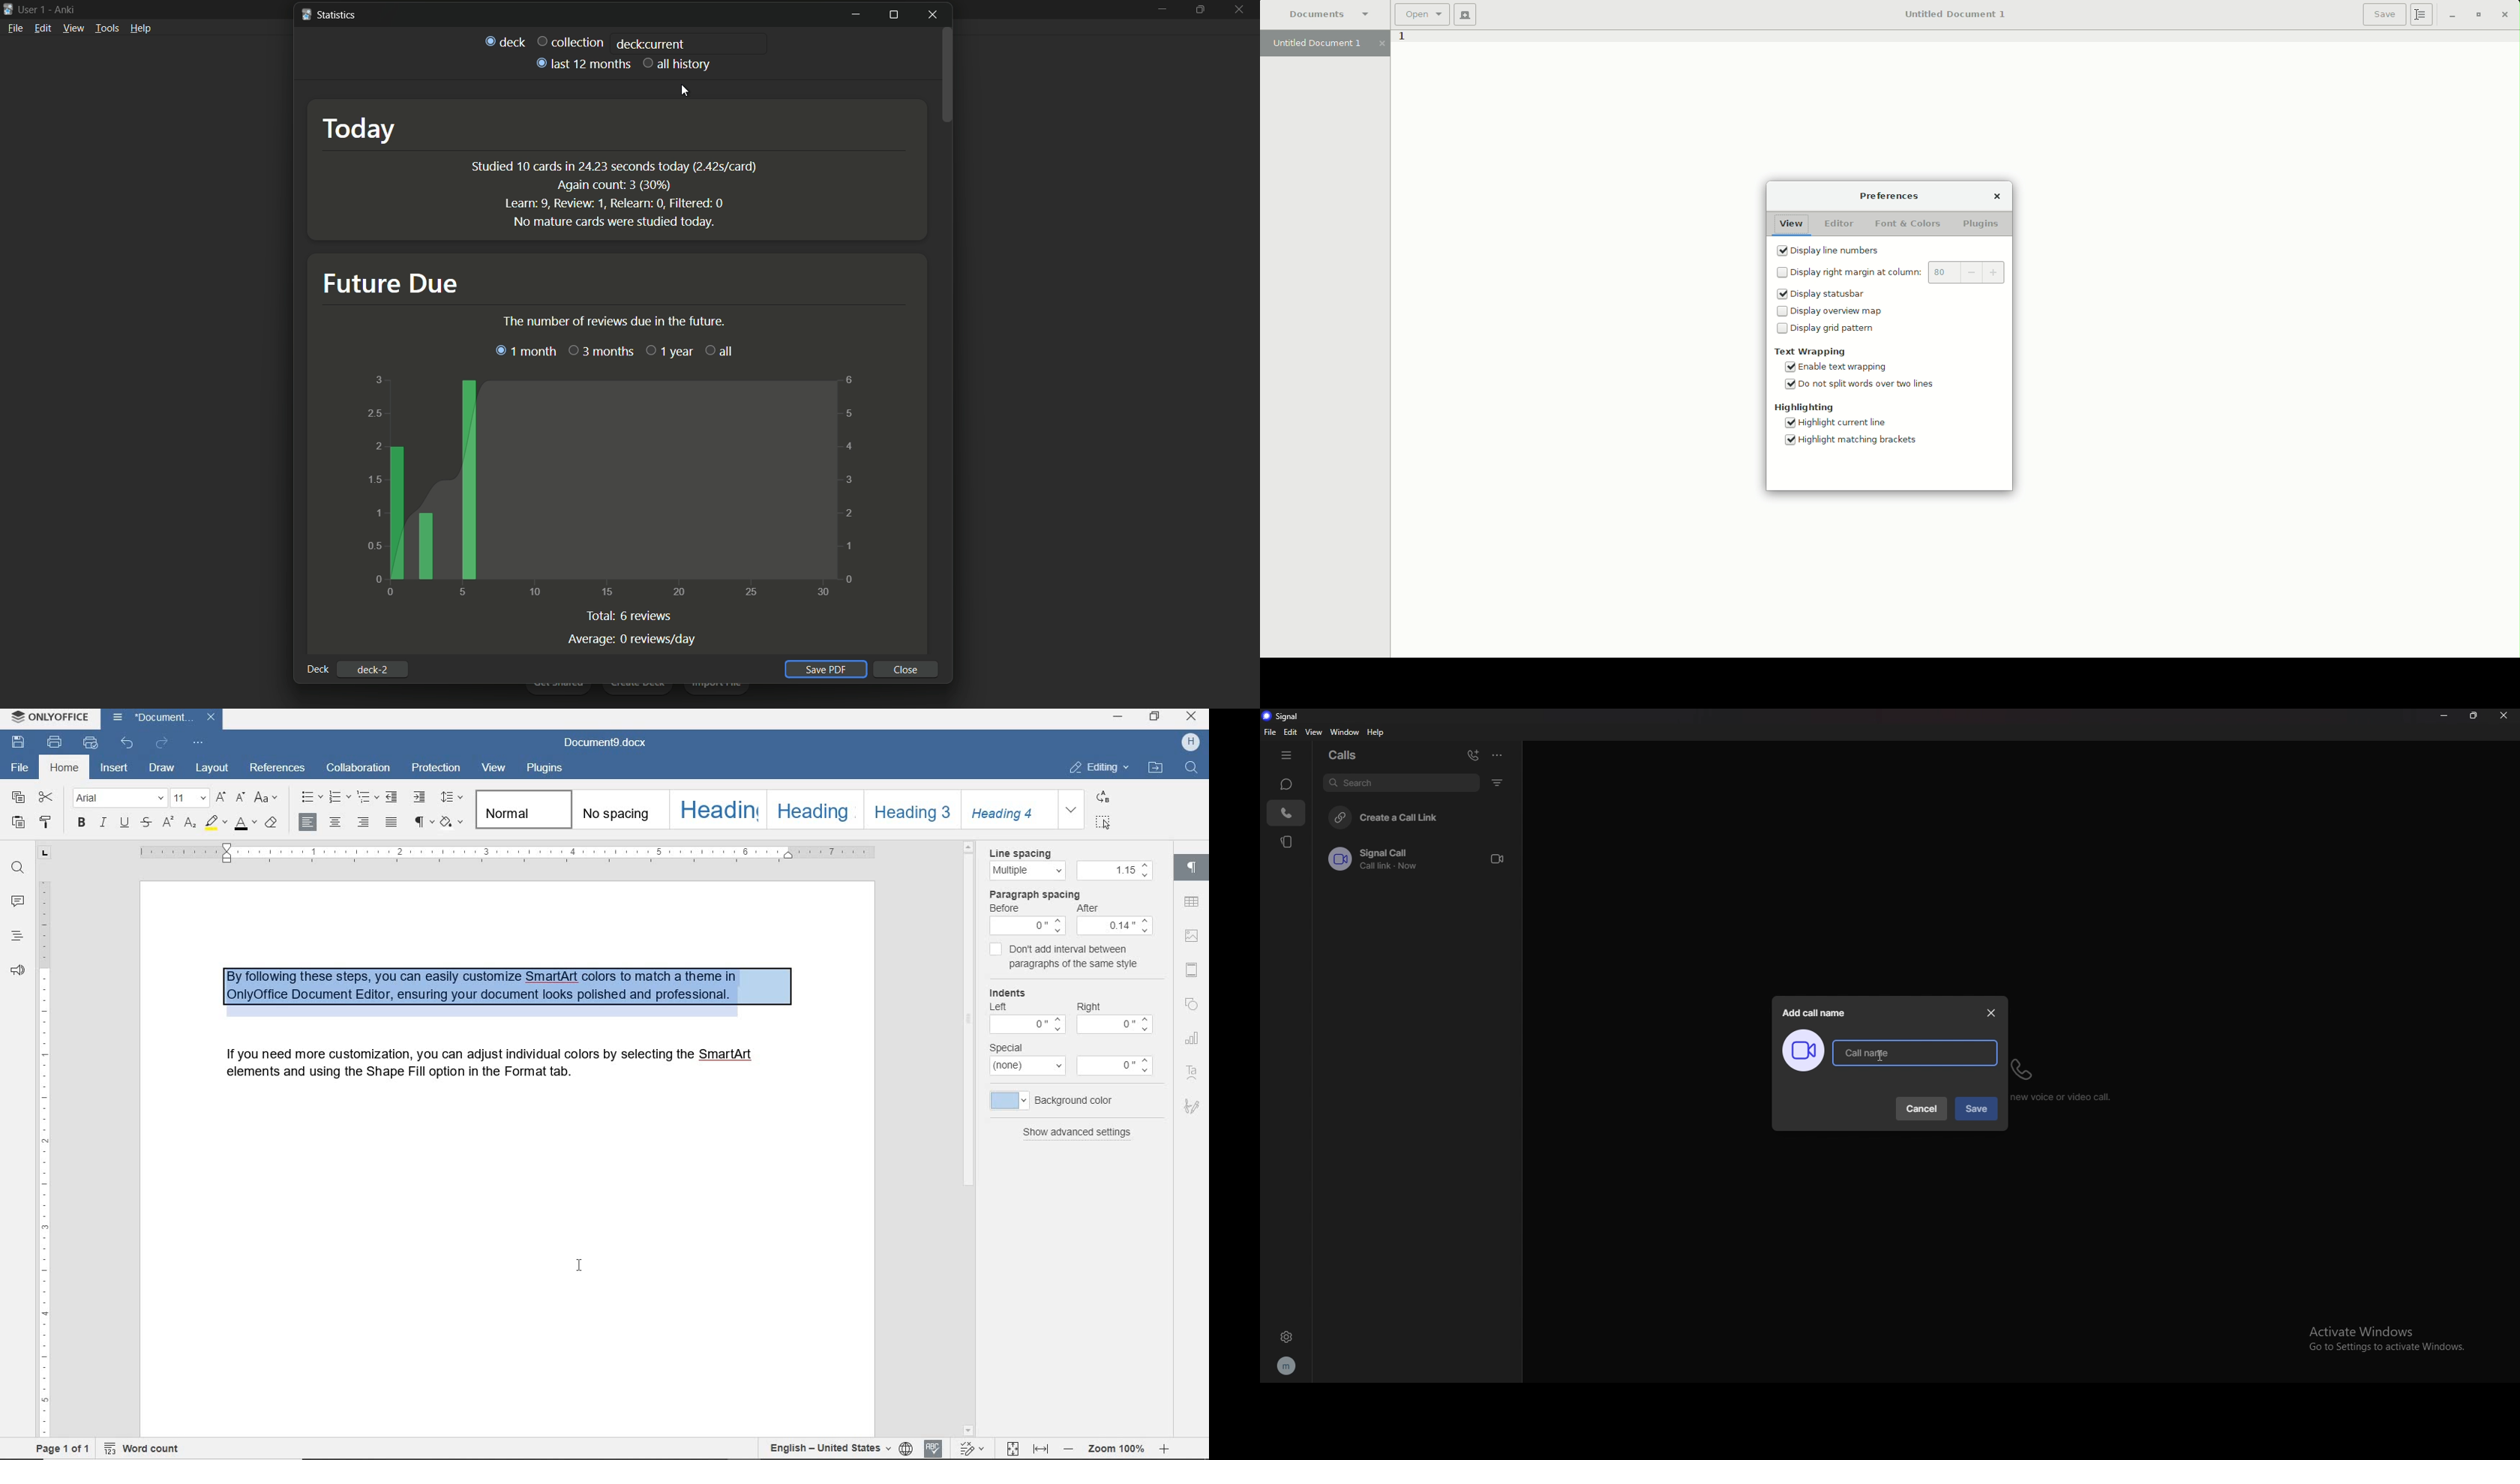 The image size is (2520, 1484). What do you see at coordinates (375, 669) in the screenshot?
I see `Deck 2` at bounding box center [375, 669].